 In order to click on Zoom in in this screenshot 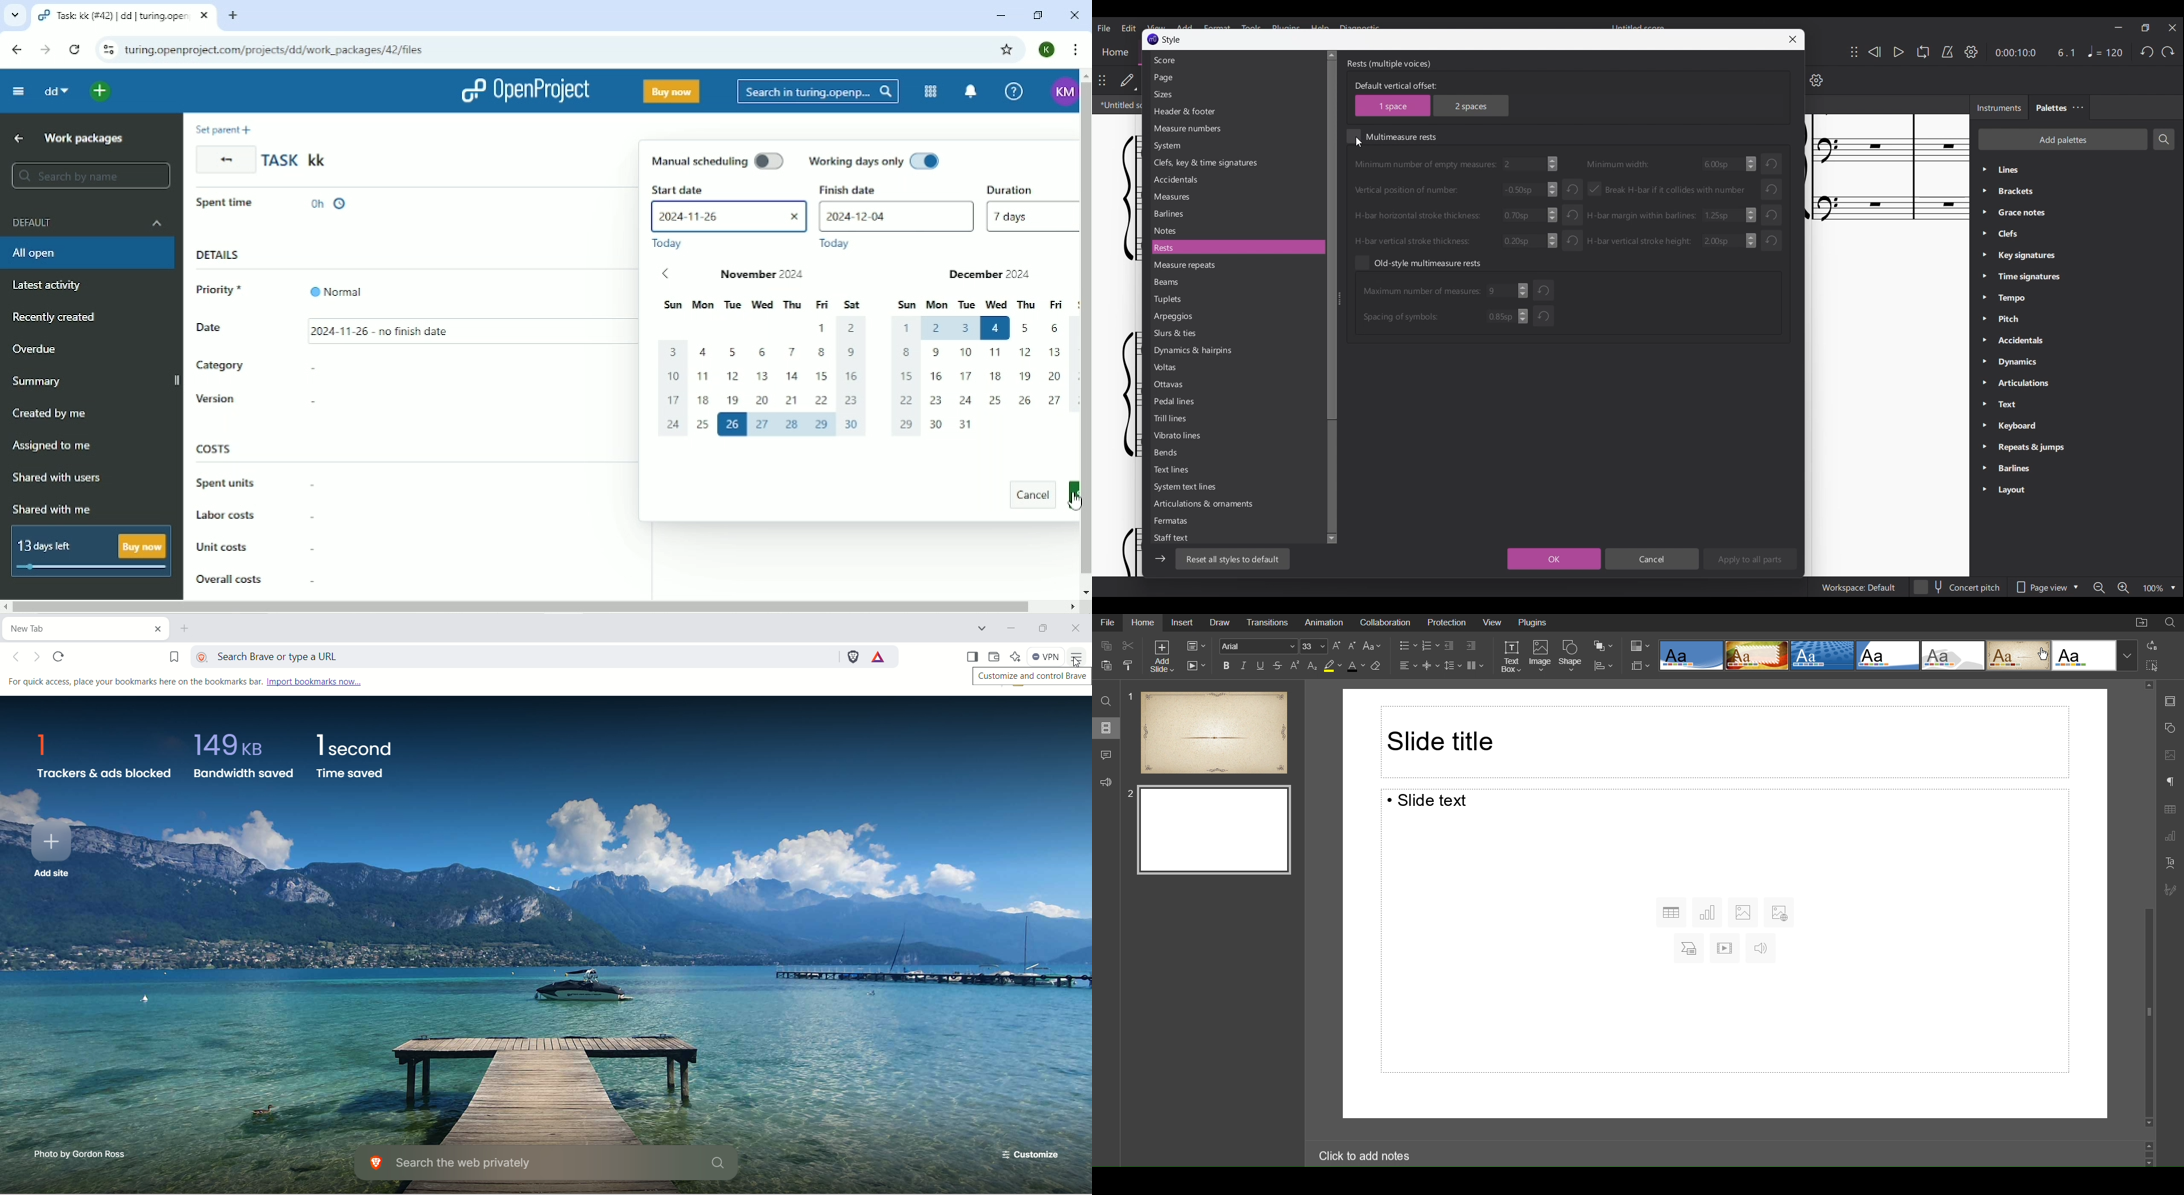, I will do `click(2123, 587)`.